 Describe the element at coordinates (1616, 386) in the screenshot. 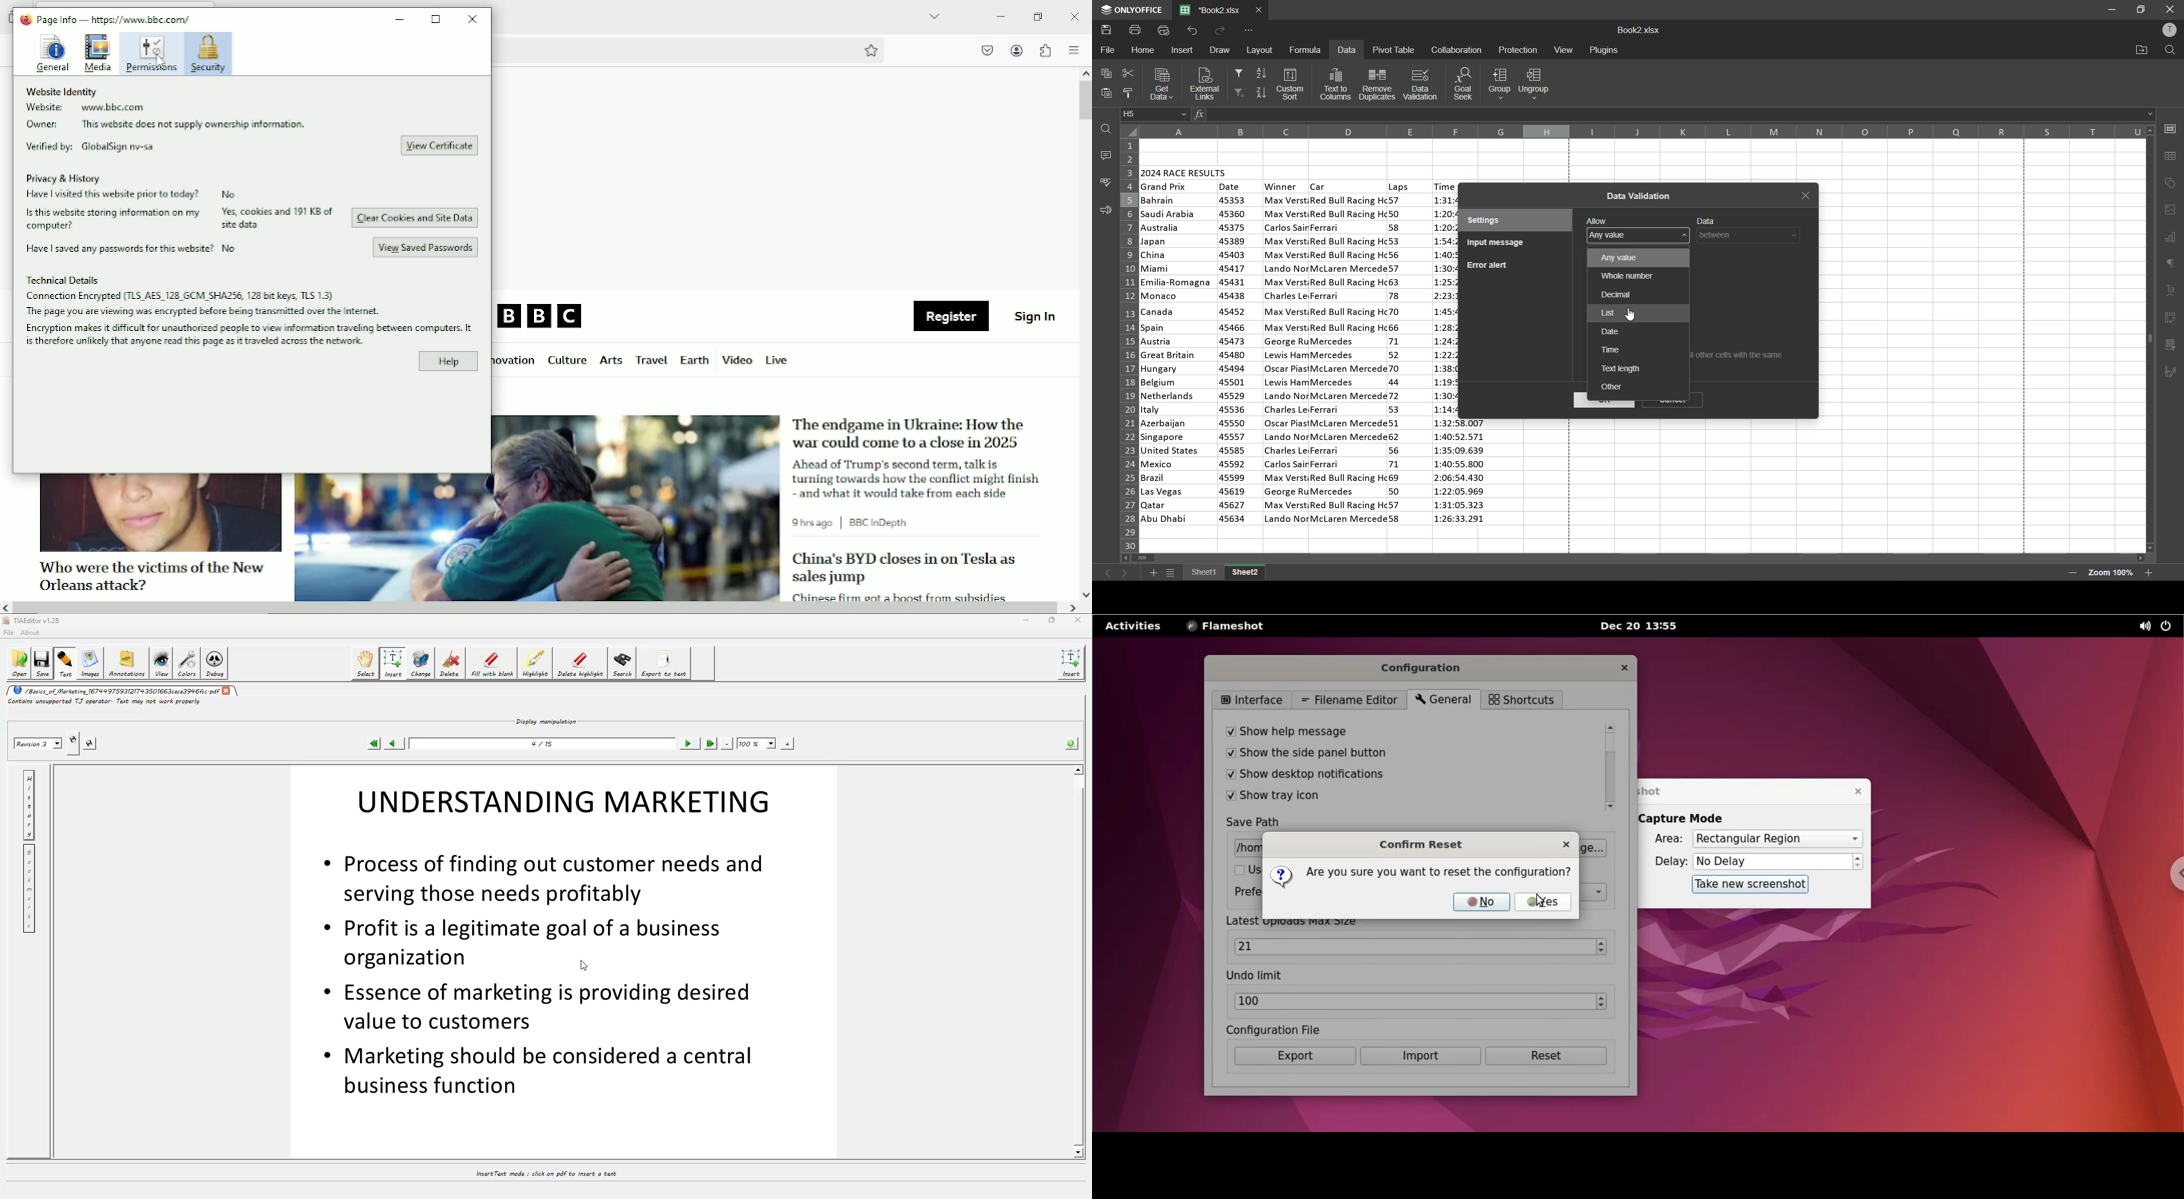

I see `other` at that location.